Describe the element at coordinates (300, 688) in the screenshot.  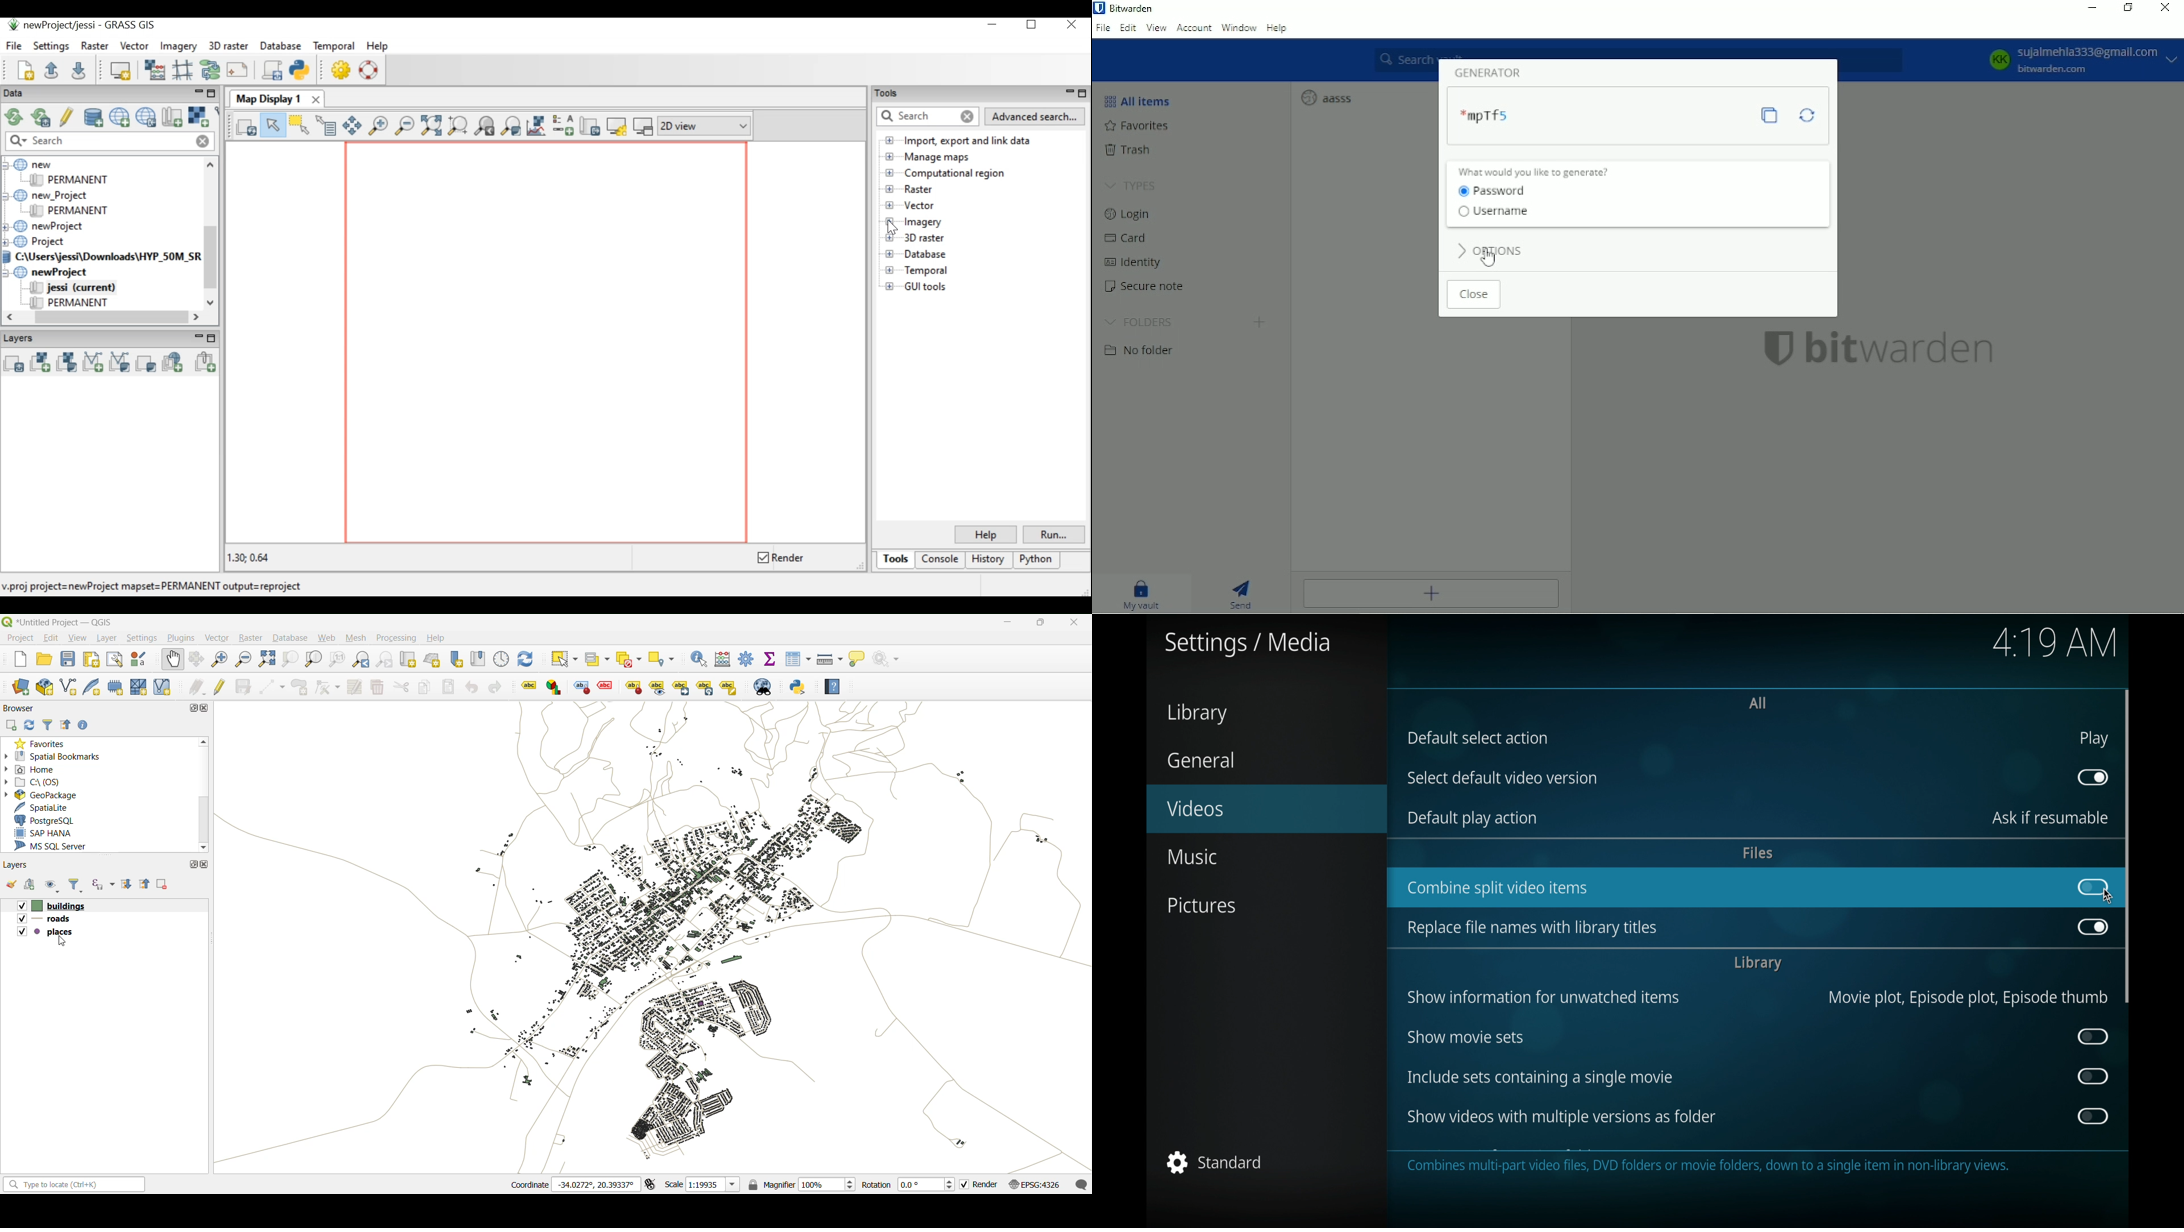
I see `add polygon` at that location.